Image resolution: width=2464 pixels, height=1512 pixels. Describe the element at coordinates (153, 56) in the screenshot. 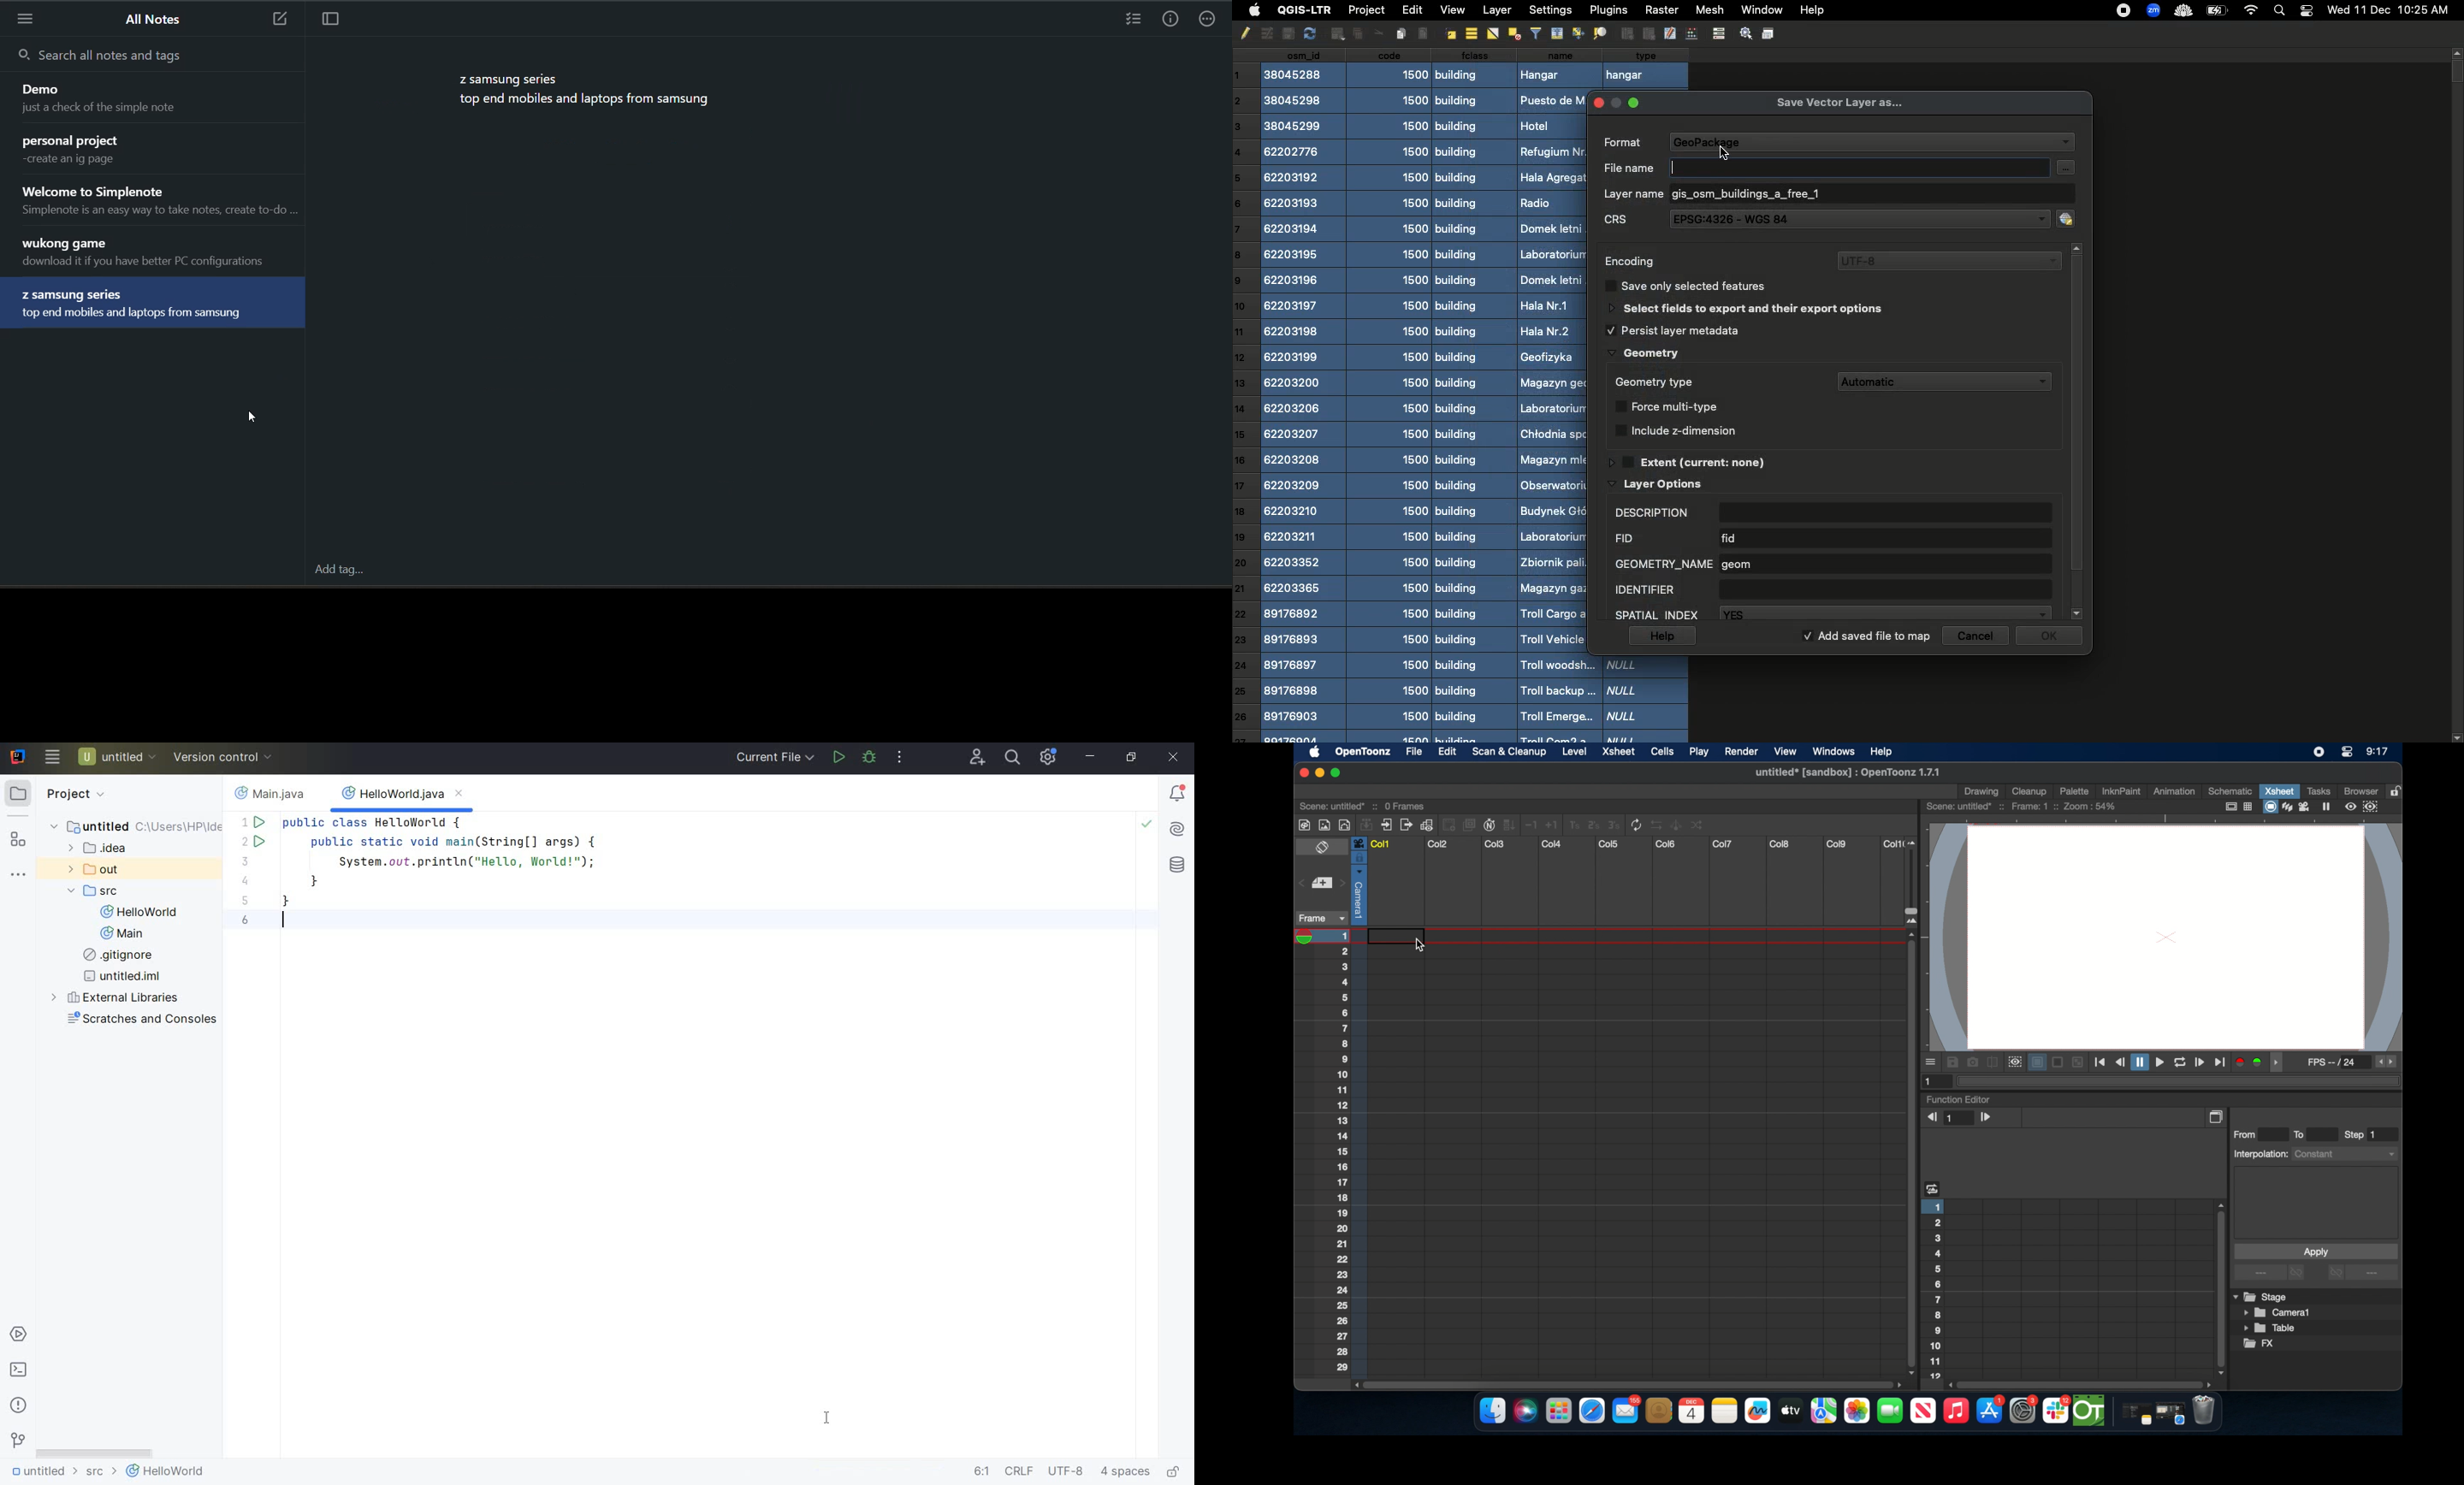

I see `search all notes and tags` at that location.